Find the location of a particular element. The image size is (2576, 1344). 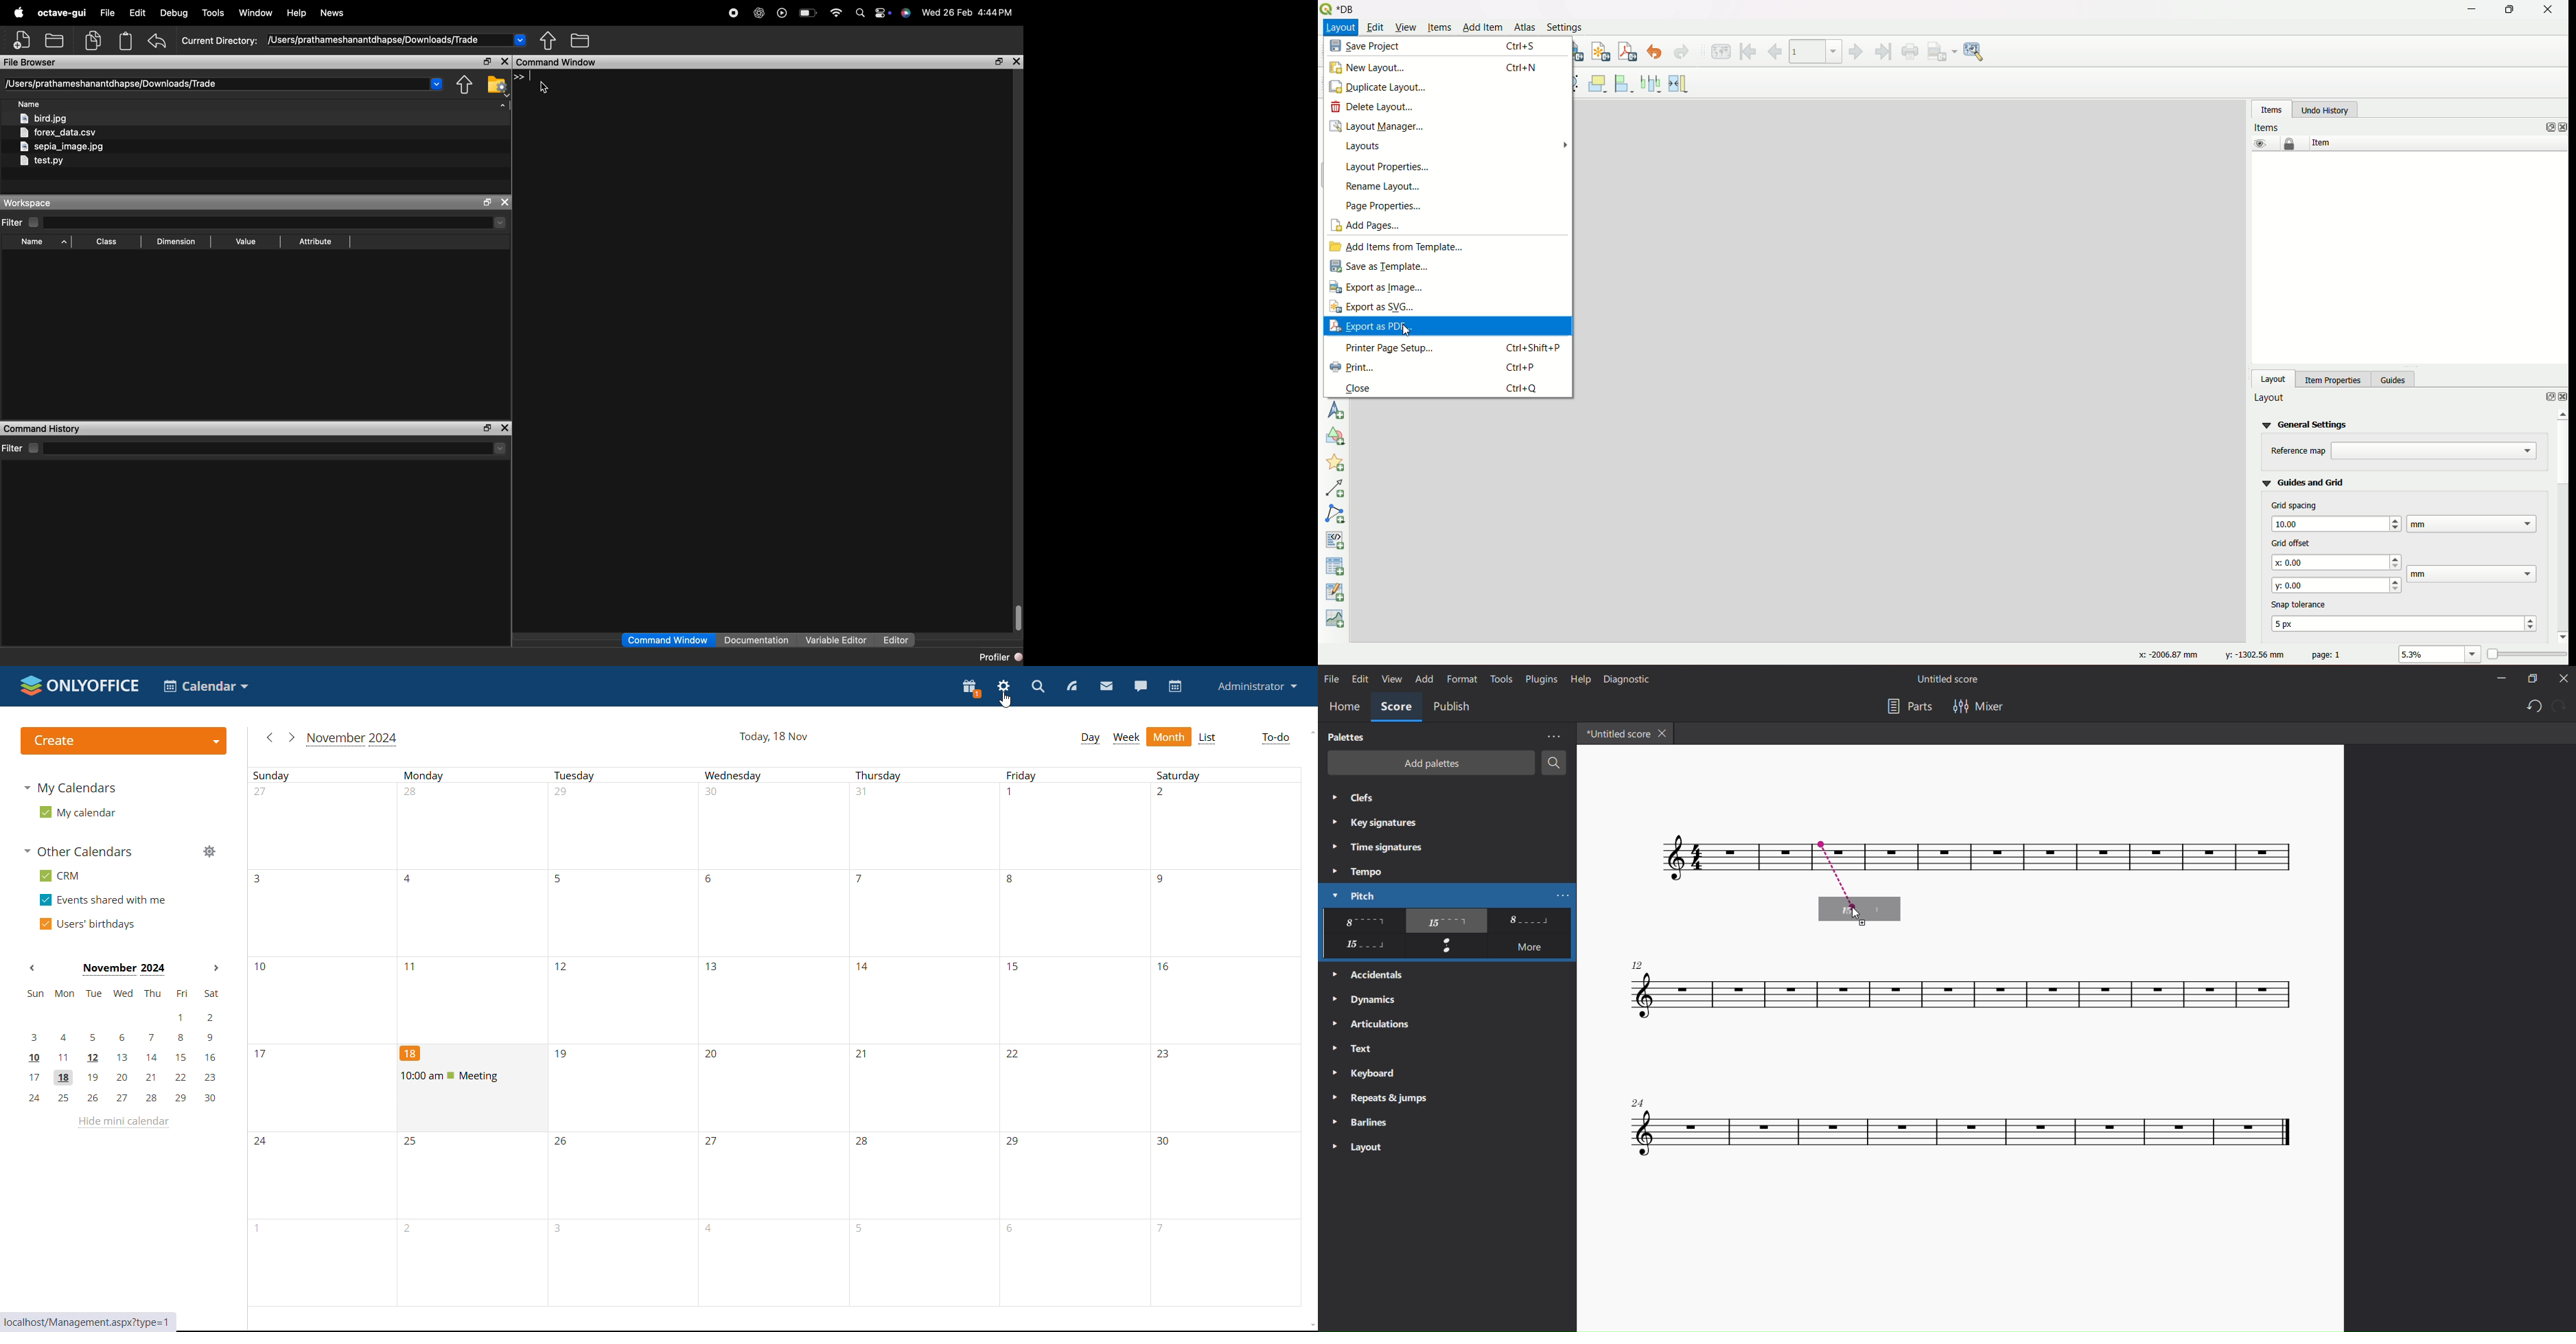

rename layout is located at coordinates (1380, 187).